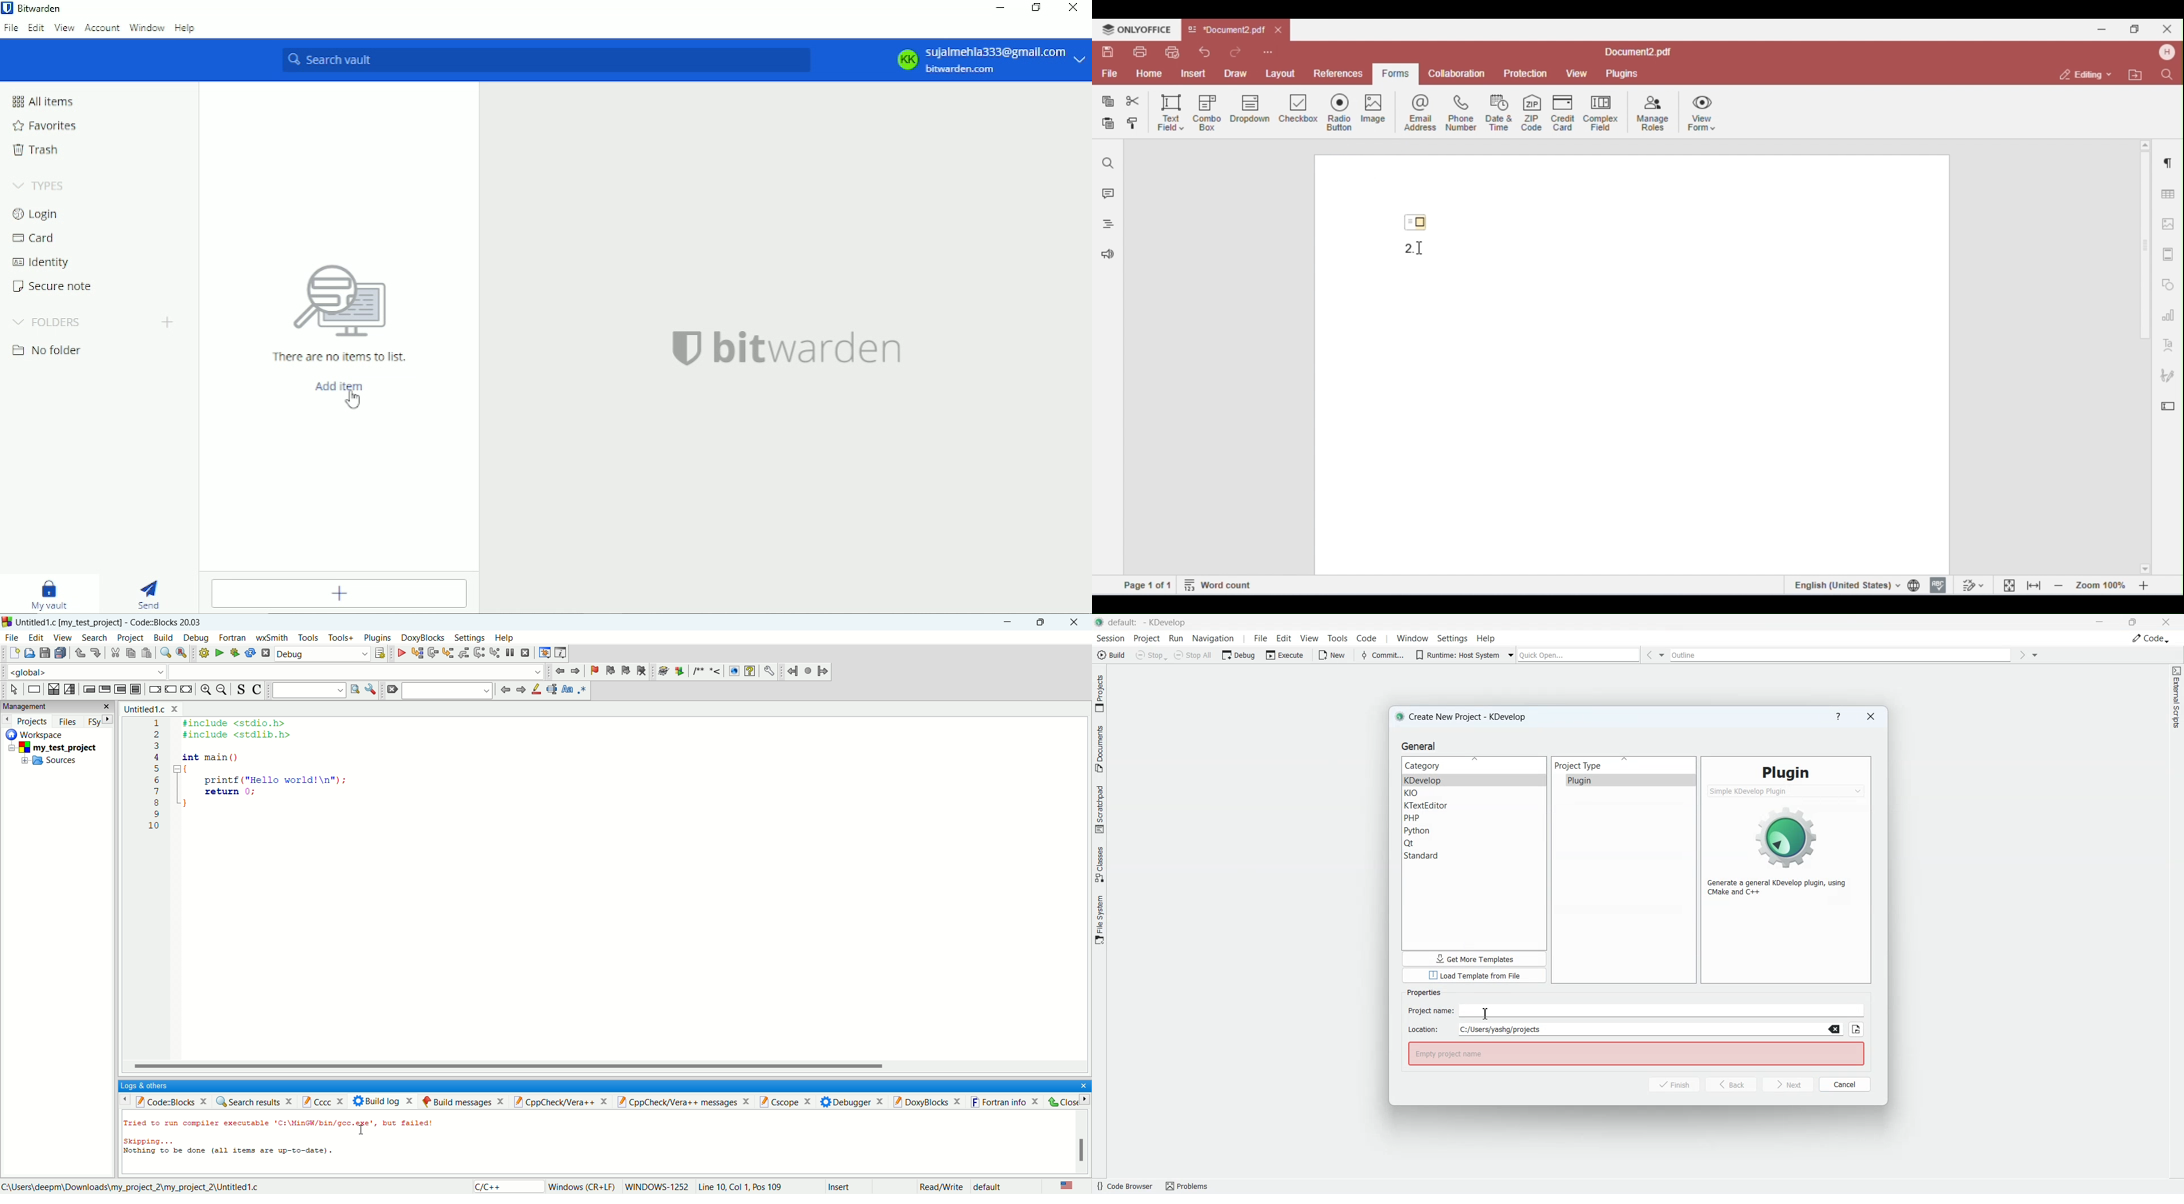  What do you see at coordinates (271, 639) in the screenshot?
I see `wxSmith` at bounding box center [271, 639].